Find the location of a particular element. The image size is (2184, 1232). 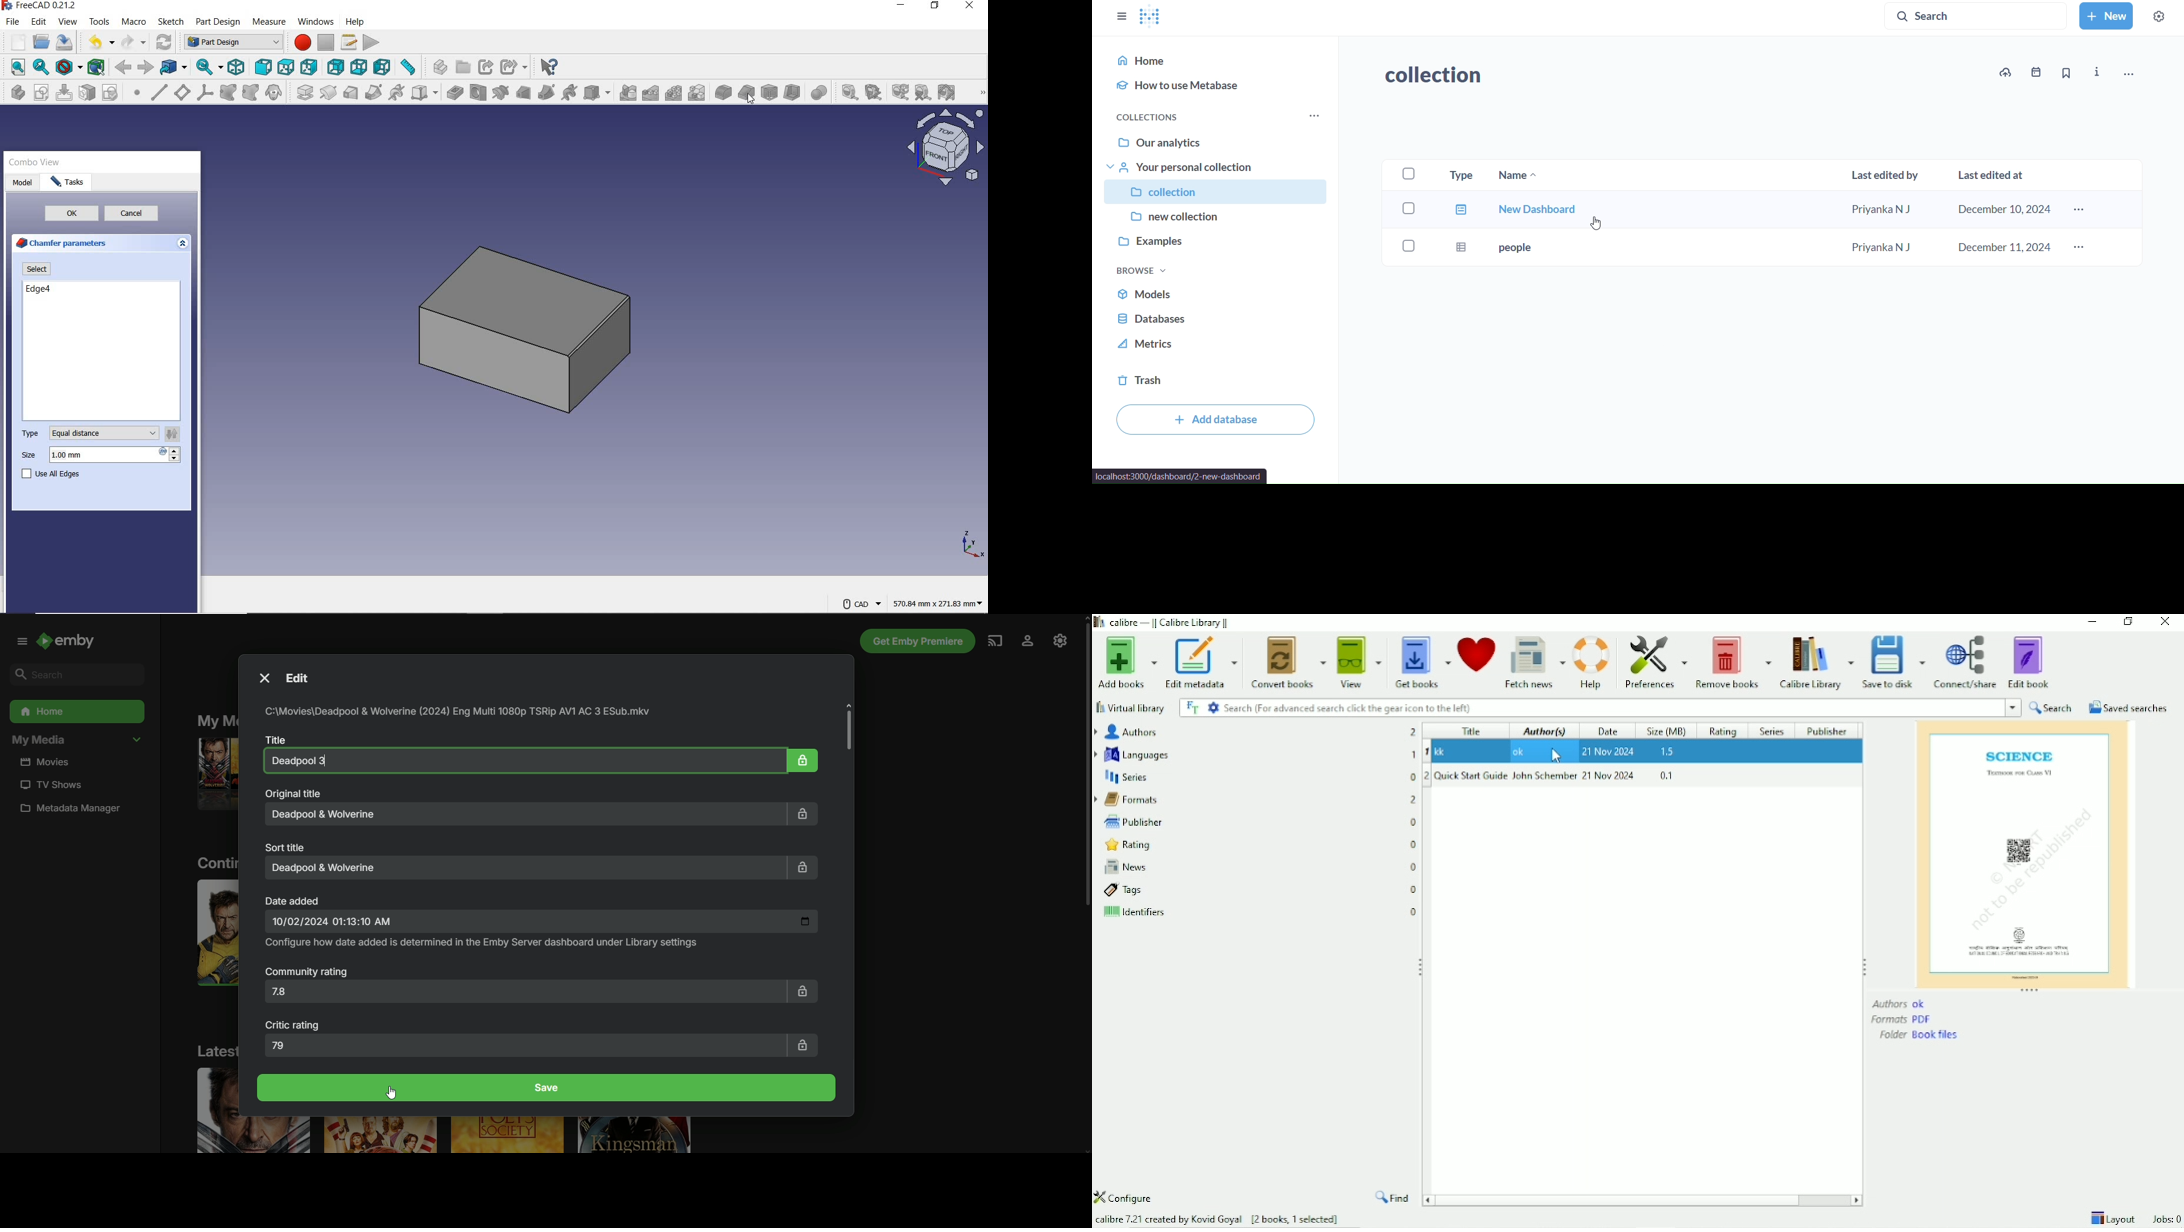

xyz view is located at coordinates (970, 544).